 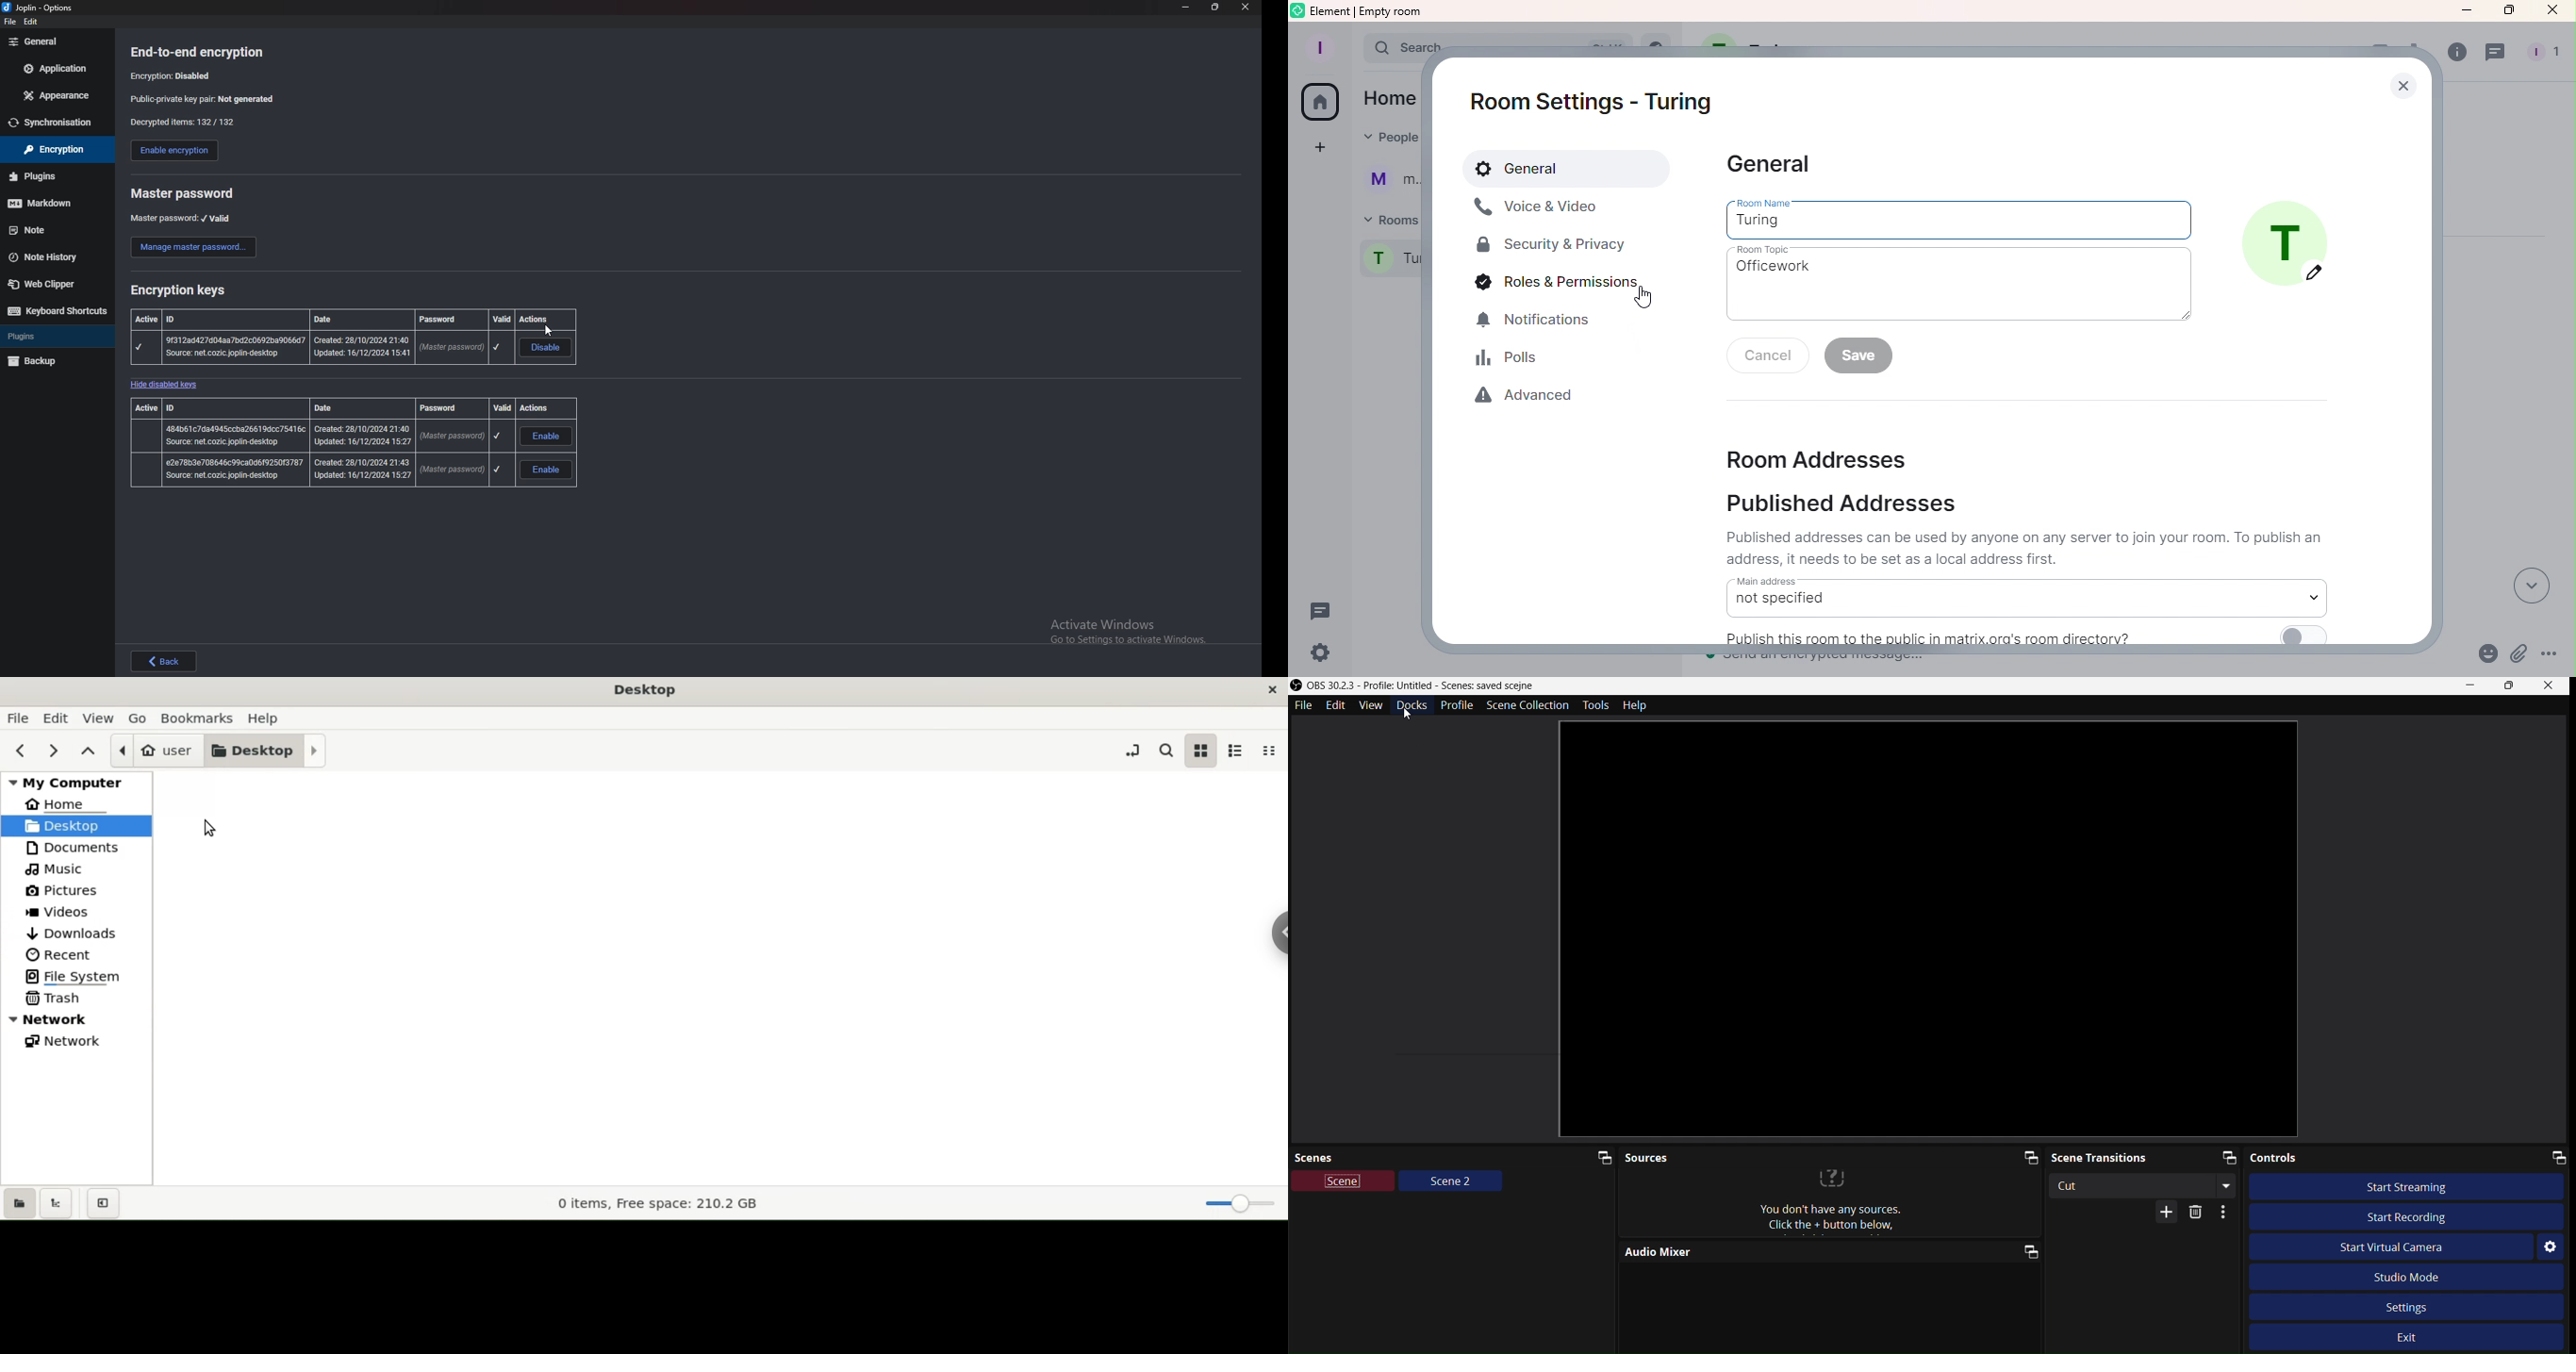 What do you see at coordinates (53, 70) in the screenshot?
I see `application` at bounding box center [53, 70].